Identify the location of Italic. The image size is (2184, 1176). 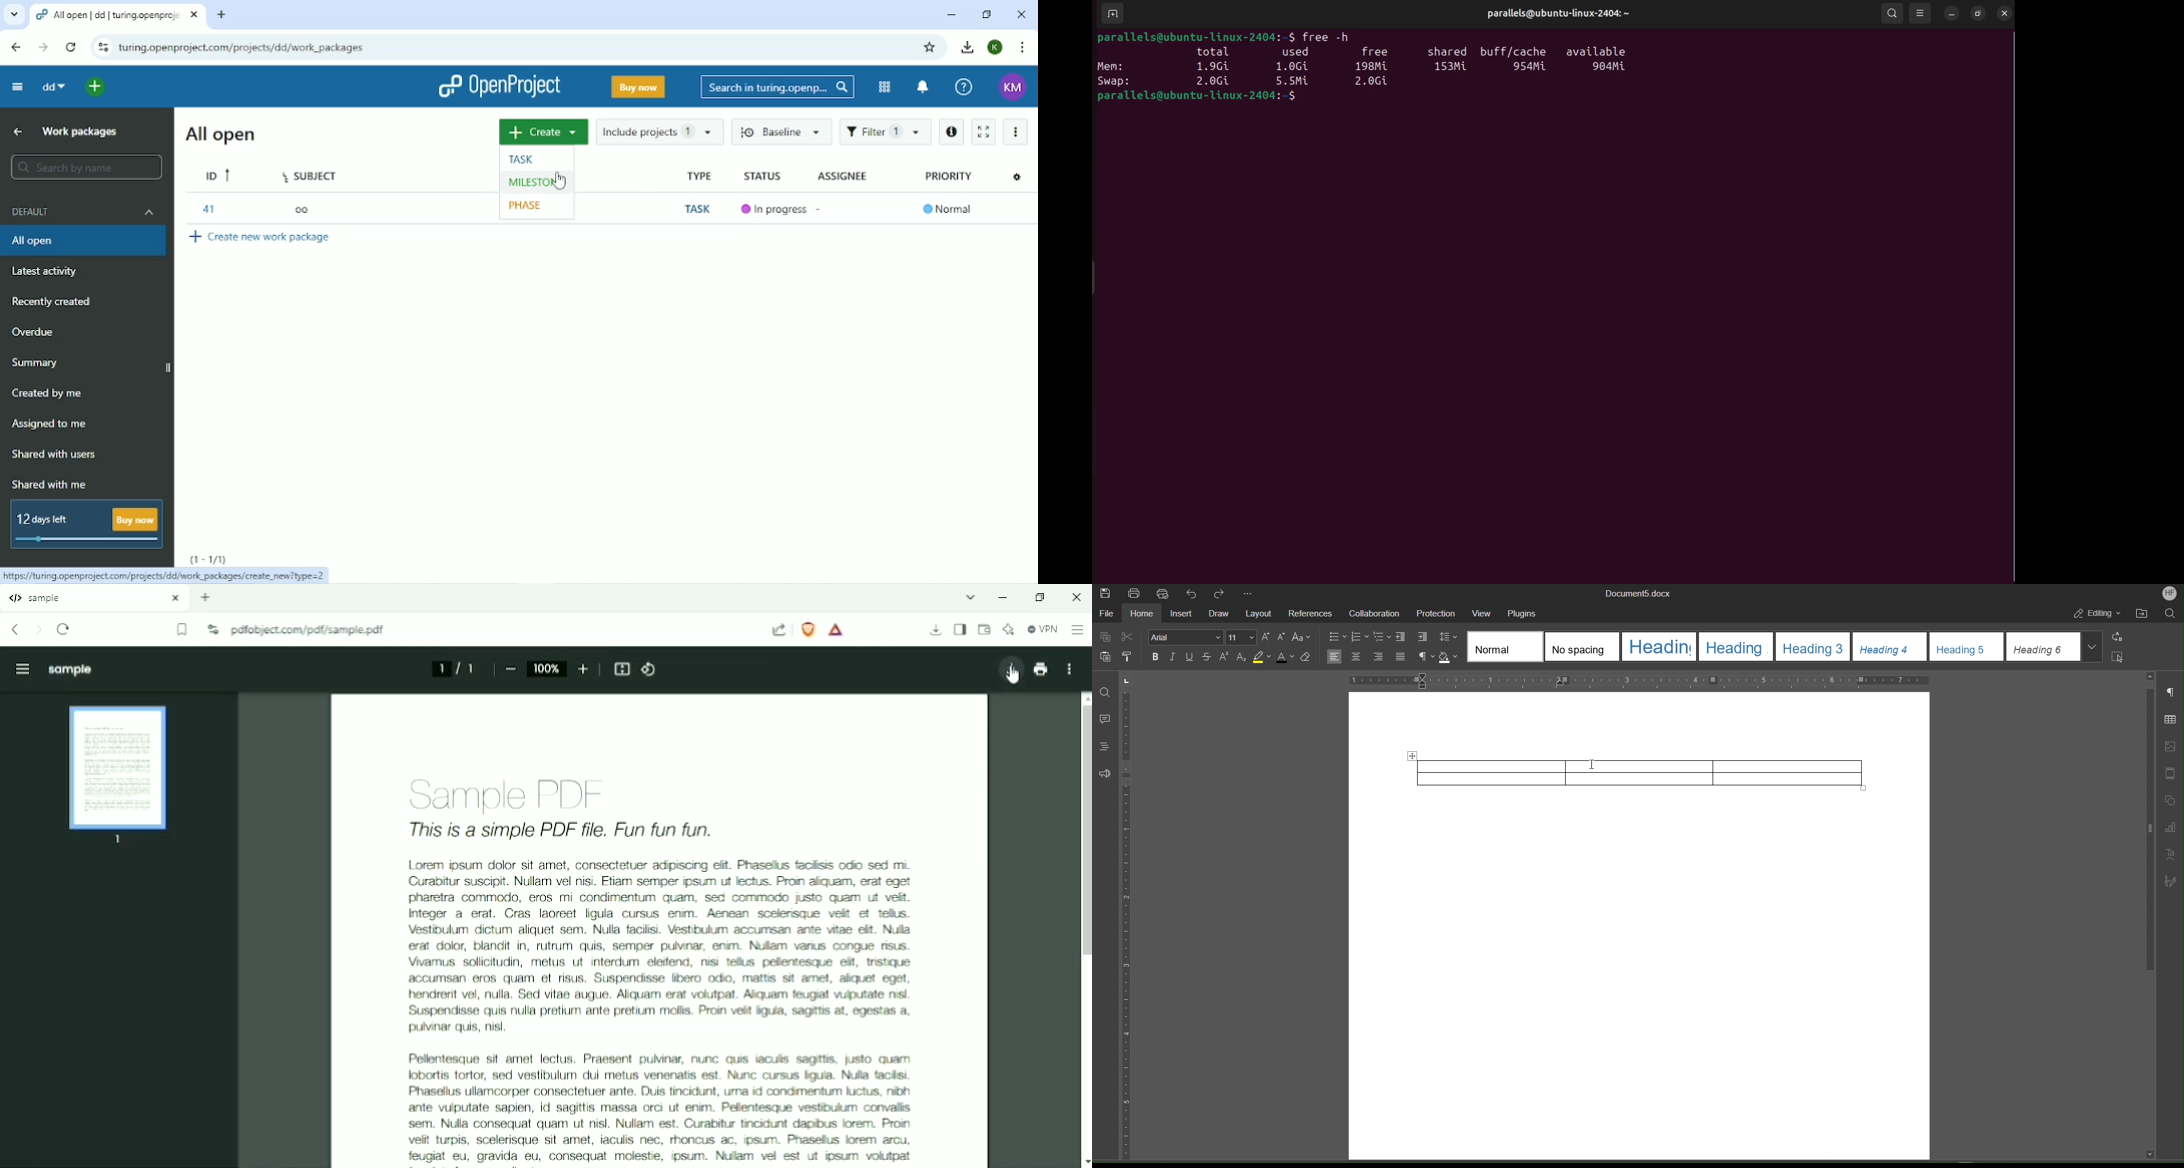
(1173, 657).